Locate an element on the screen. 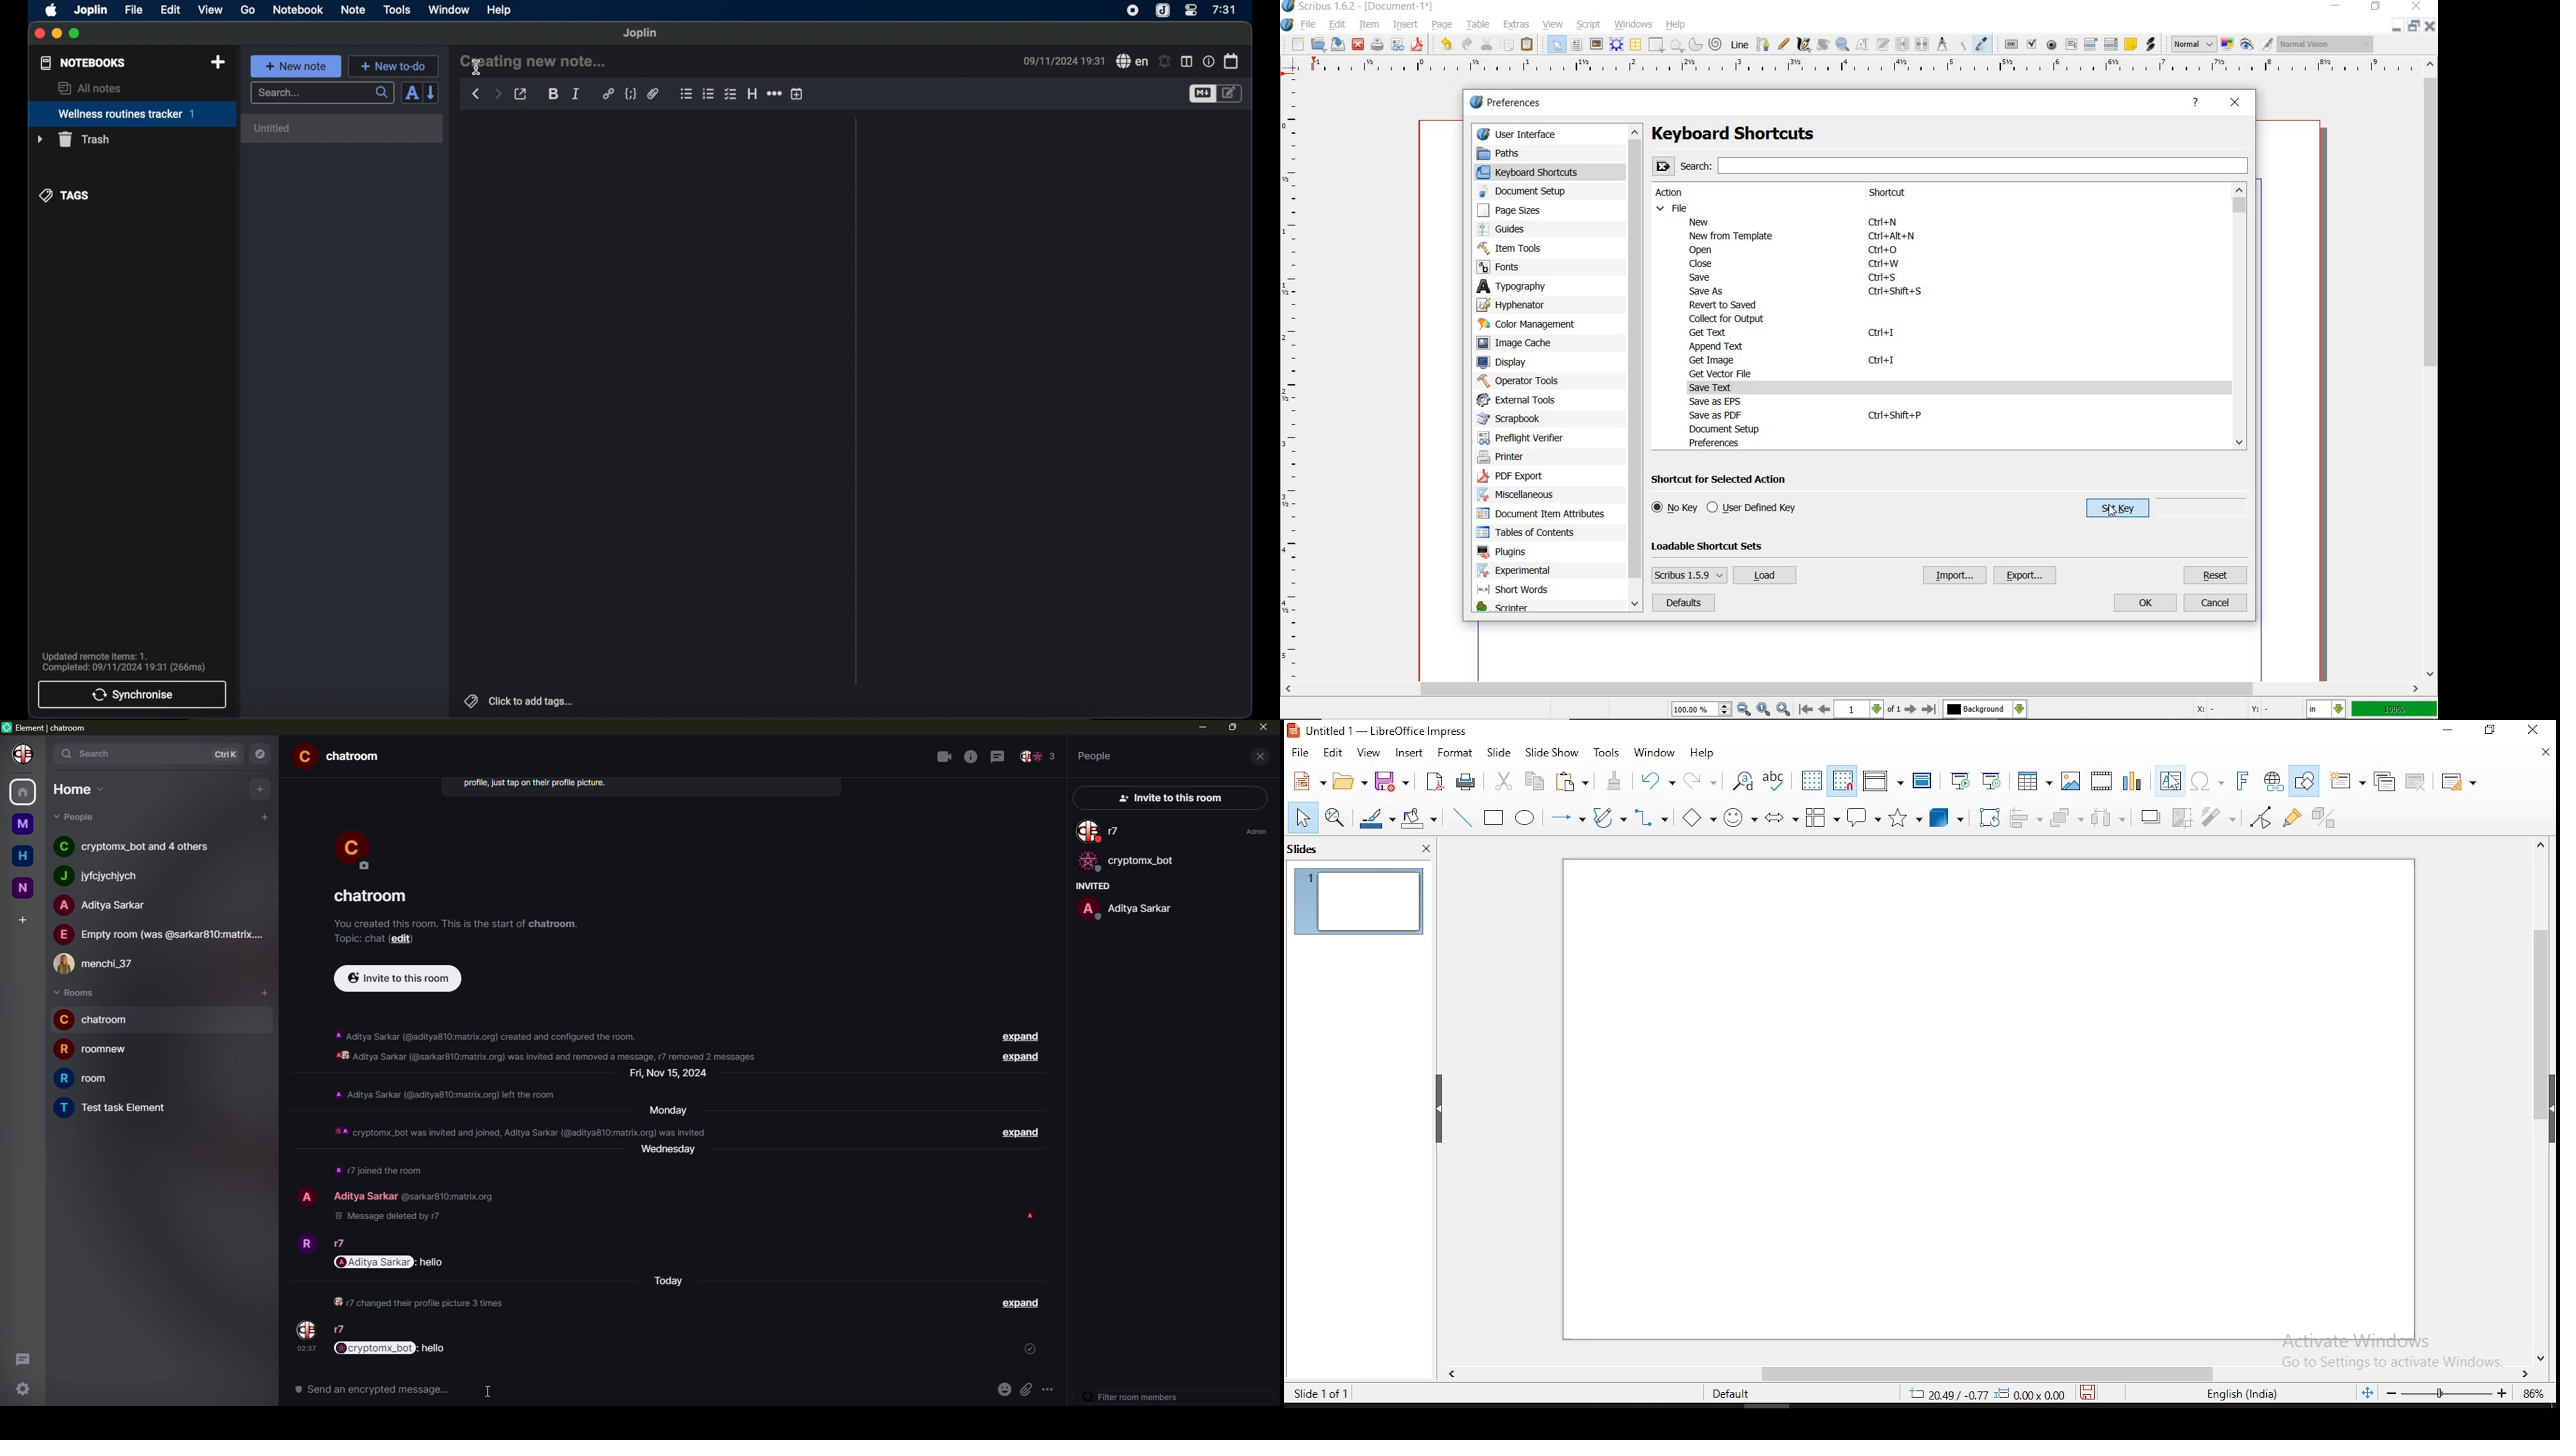  export as pdf is located at coordinates (1436, 782).